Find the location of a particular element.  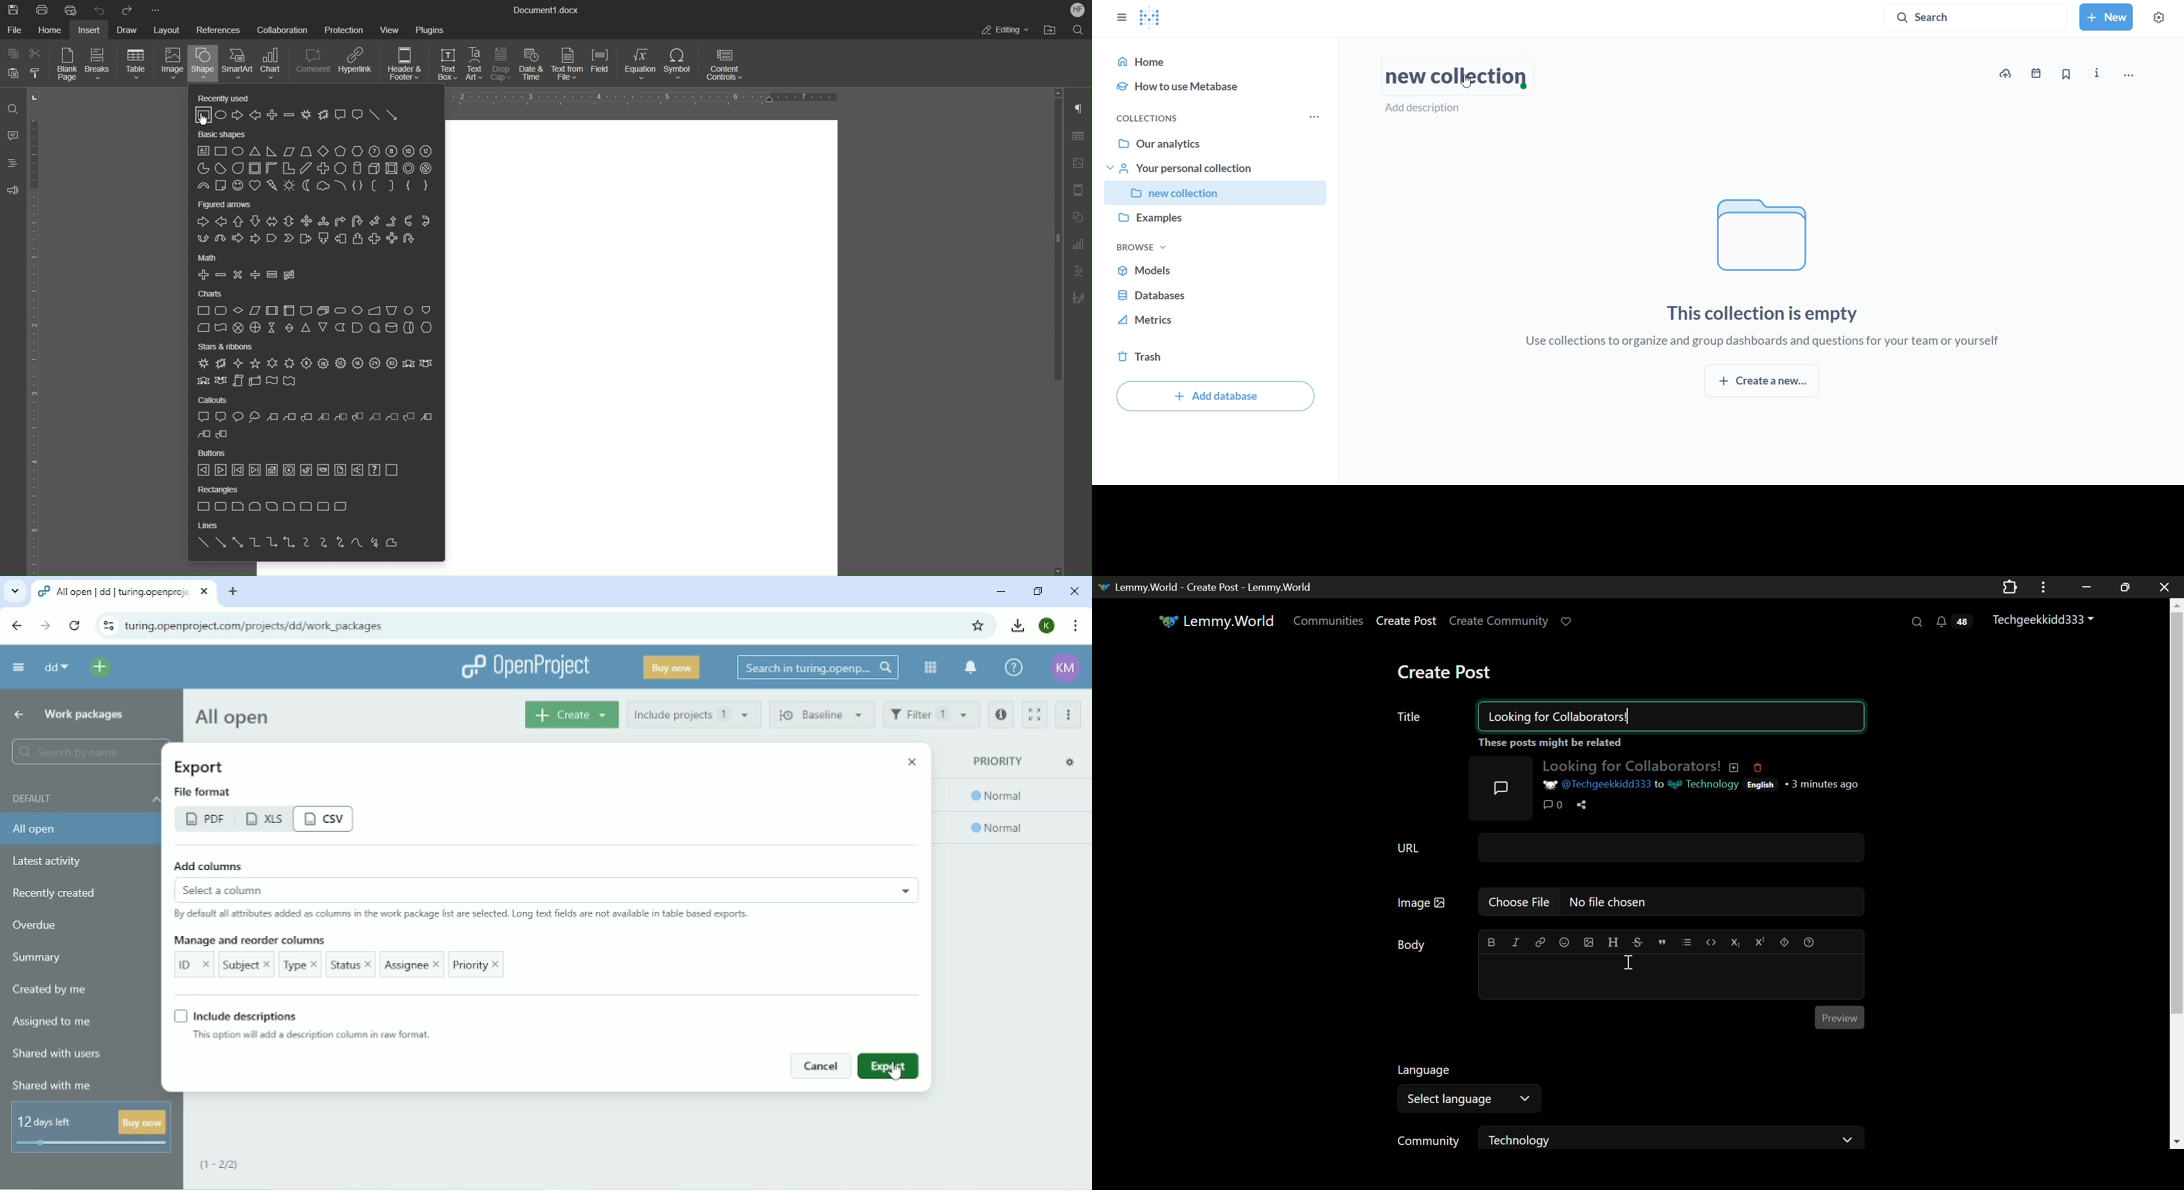

Export is located at coordinates (203, 767).